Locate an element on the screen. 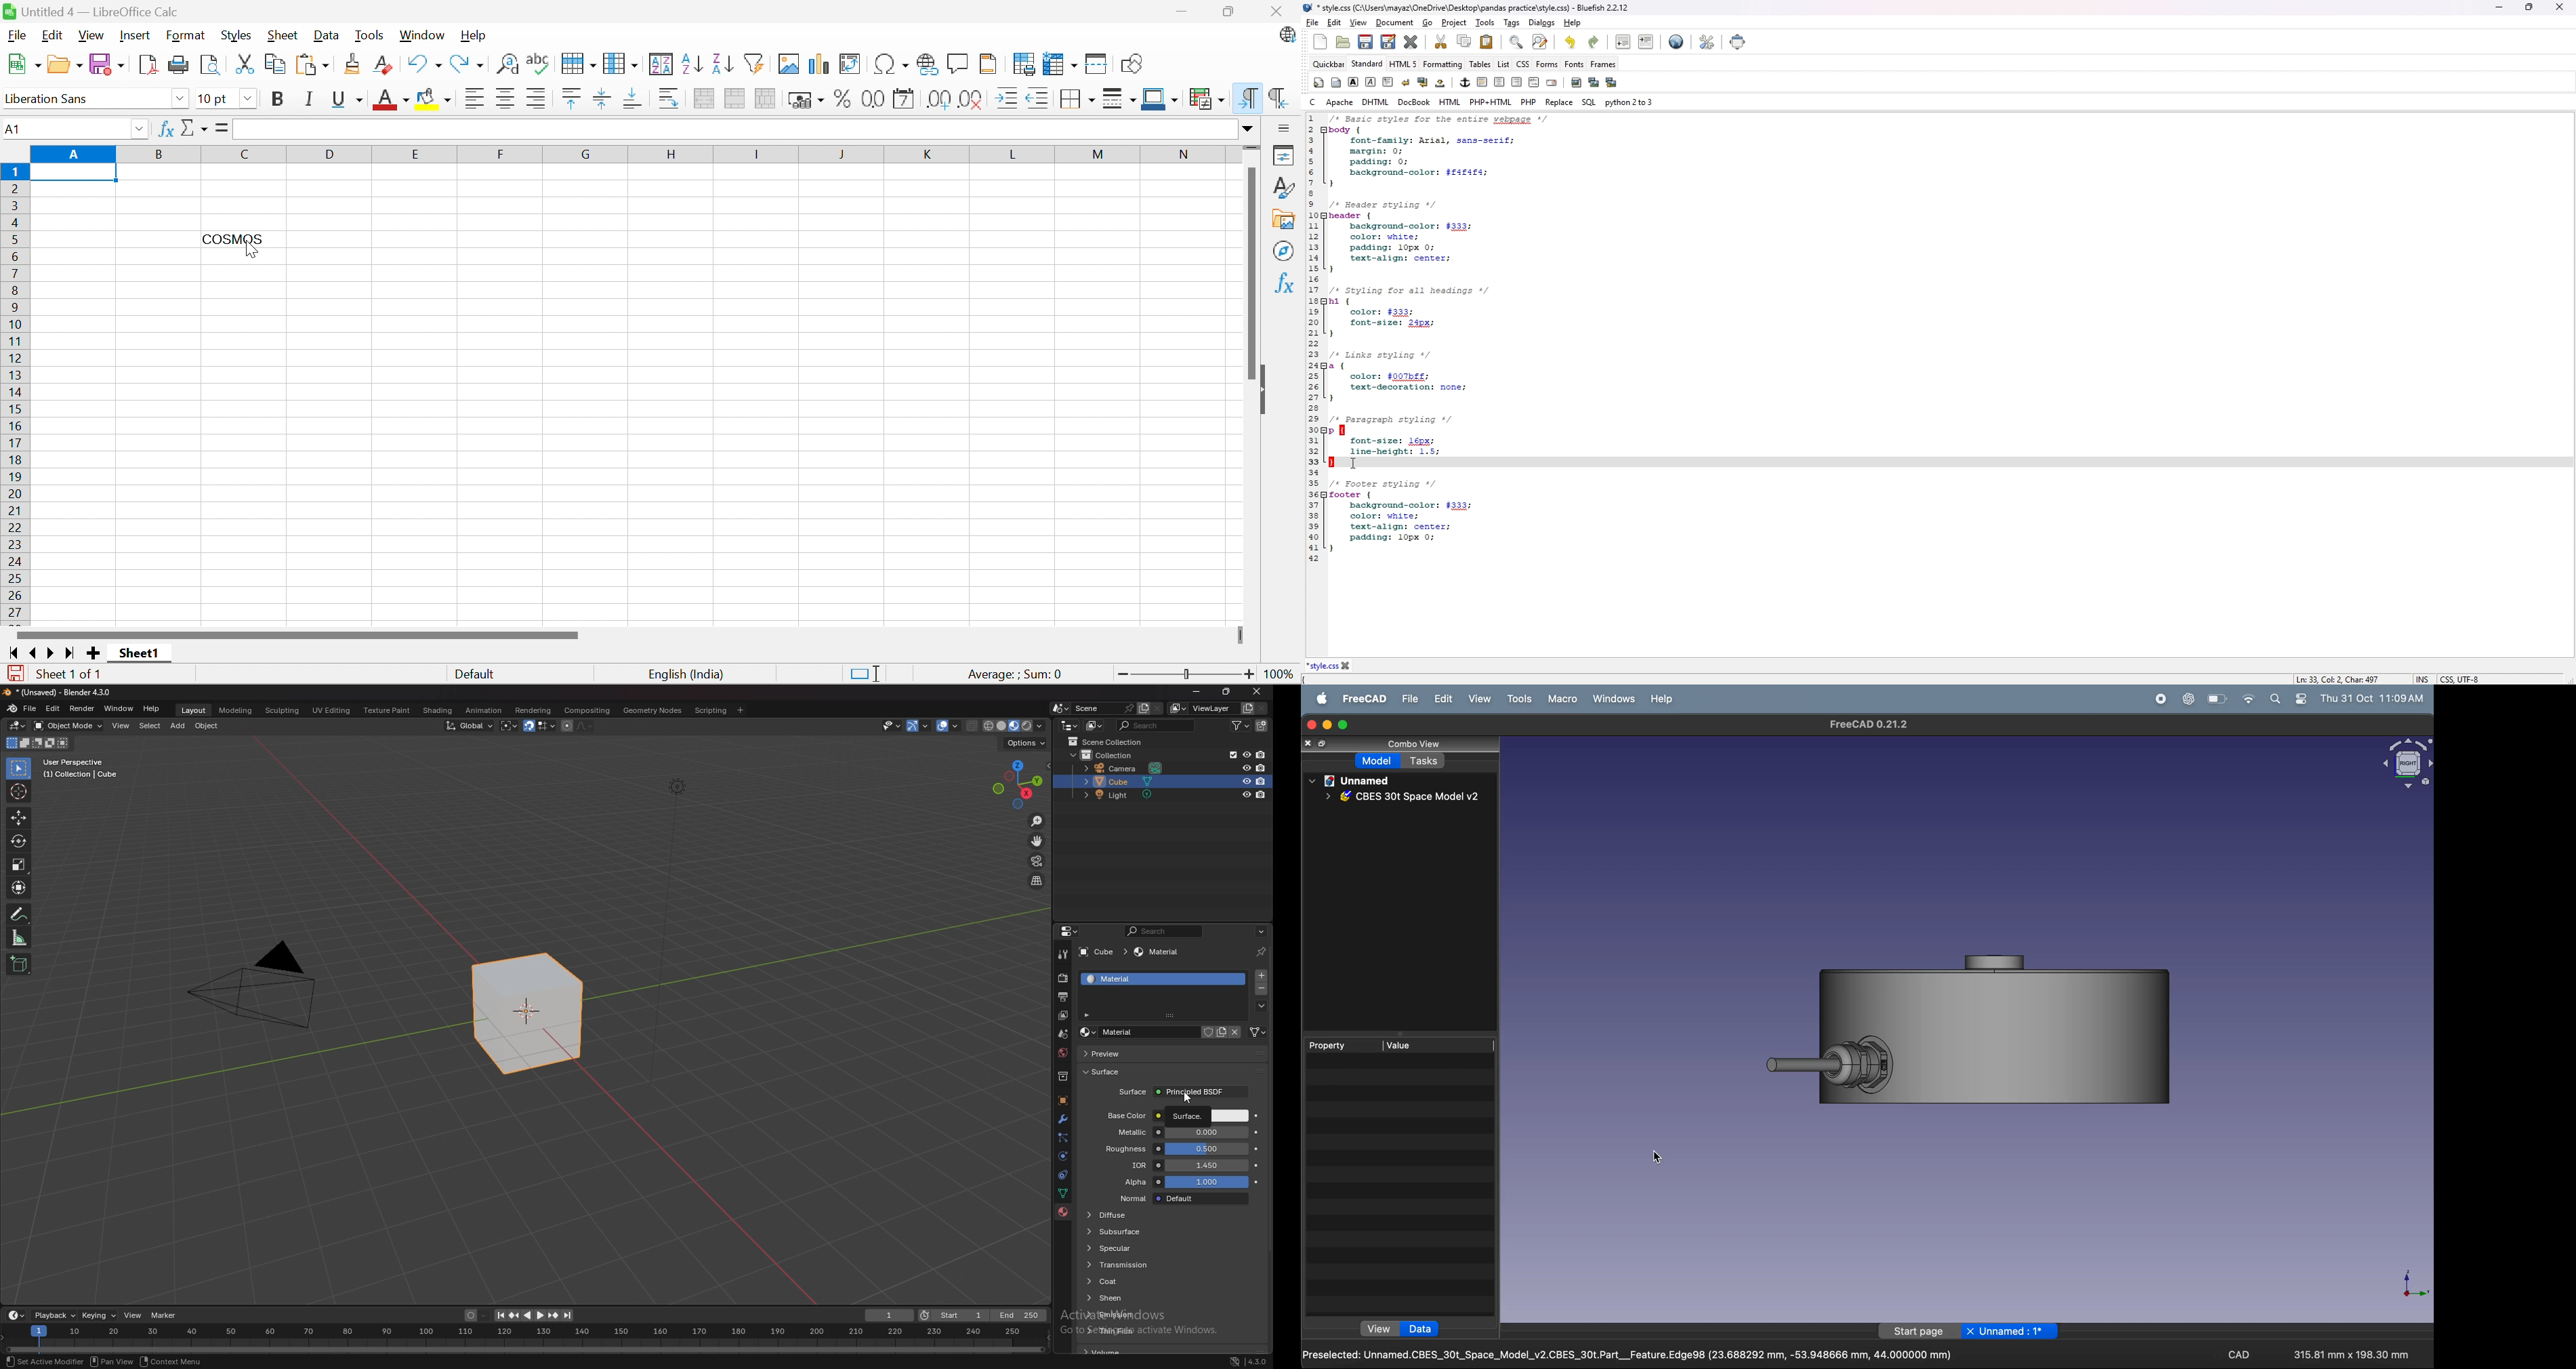  view is located at coordinates (1378, 1330).